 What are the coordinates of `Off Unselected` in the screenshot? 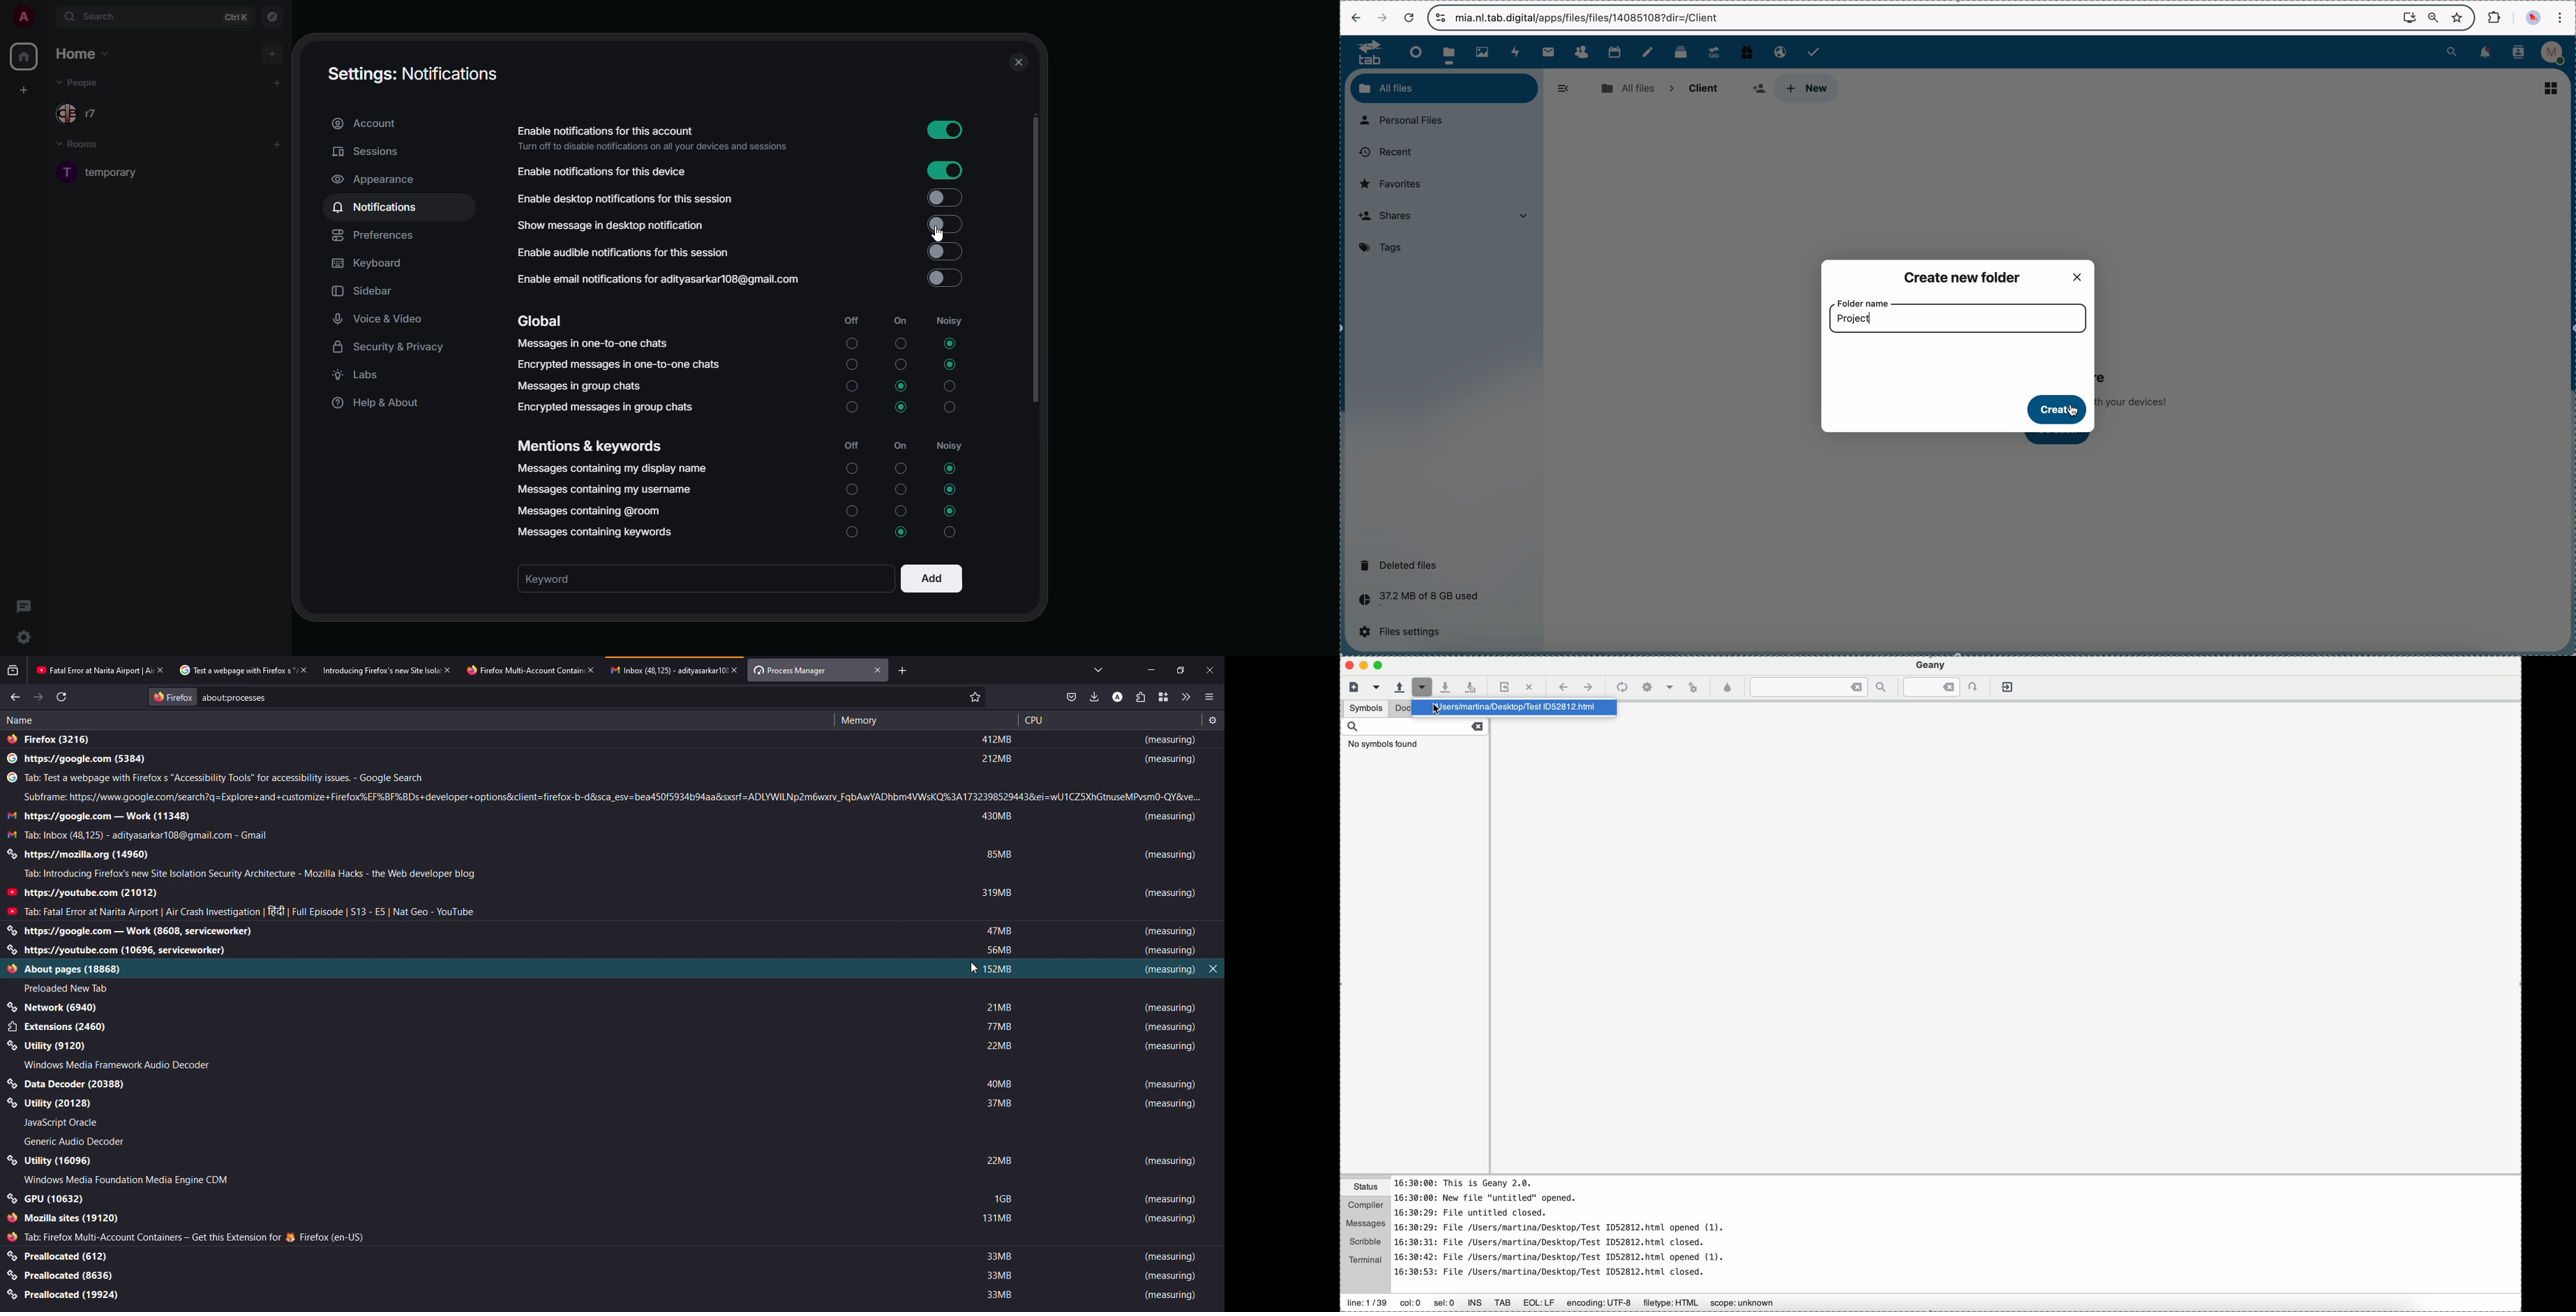 It's located at (853, 365).